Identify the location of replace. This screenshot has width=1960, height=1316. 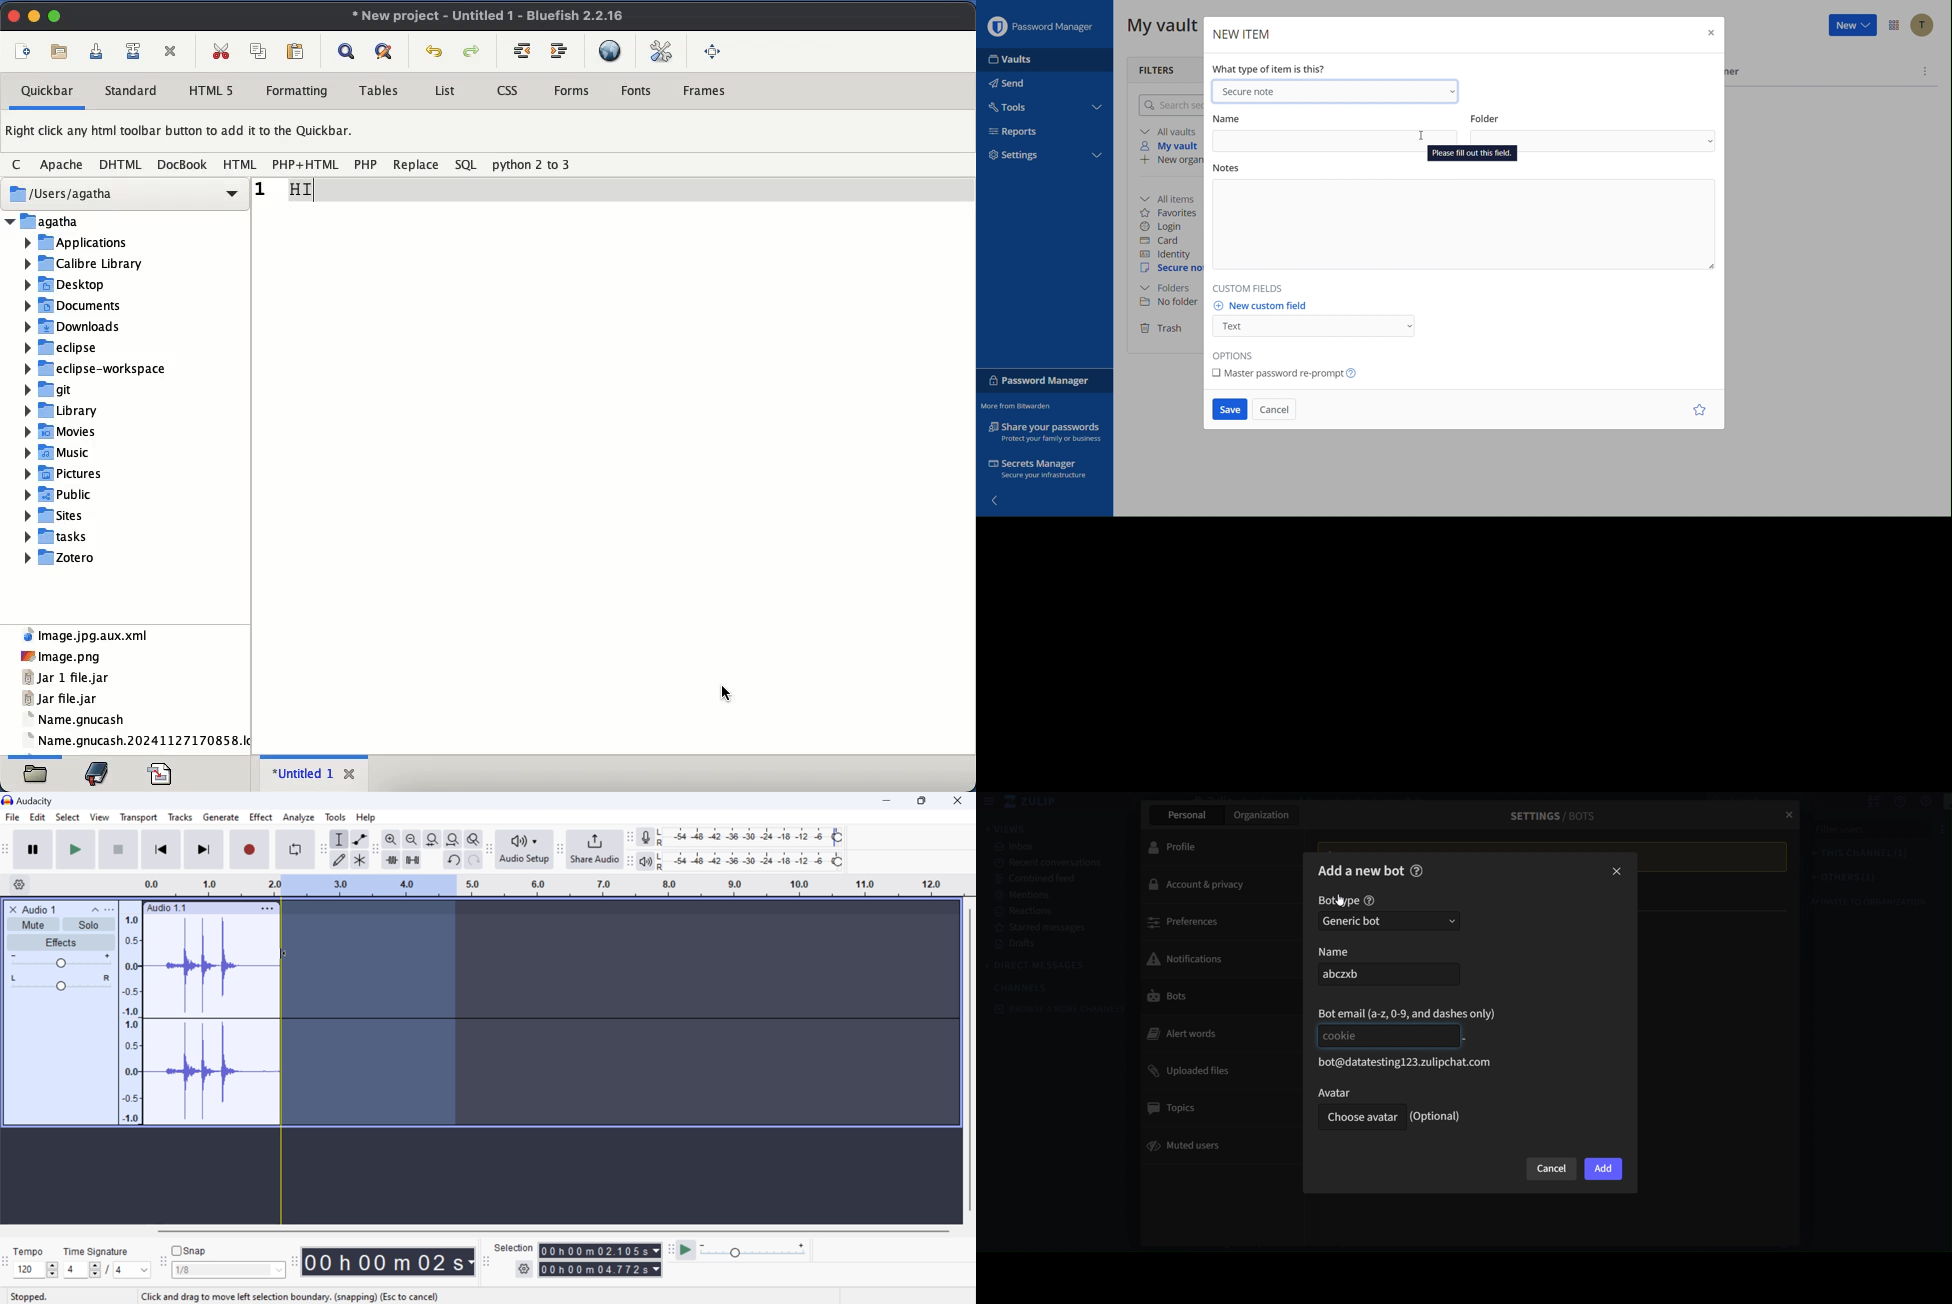
(417, 166).